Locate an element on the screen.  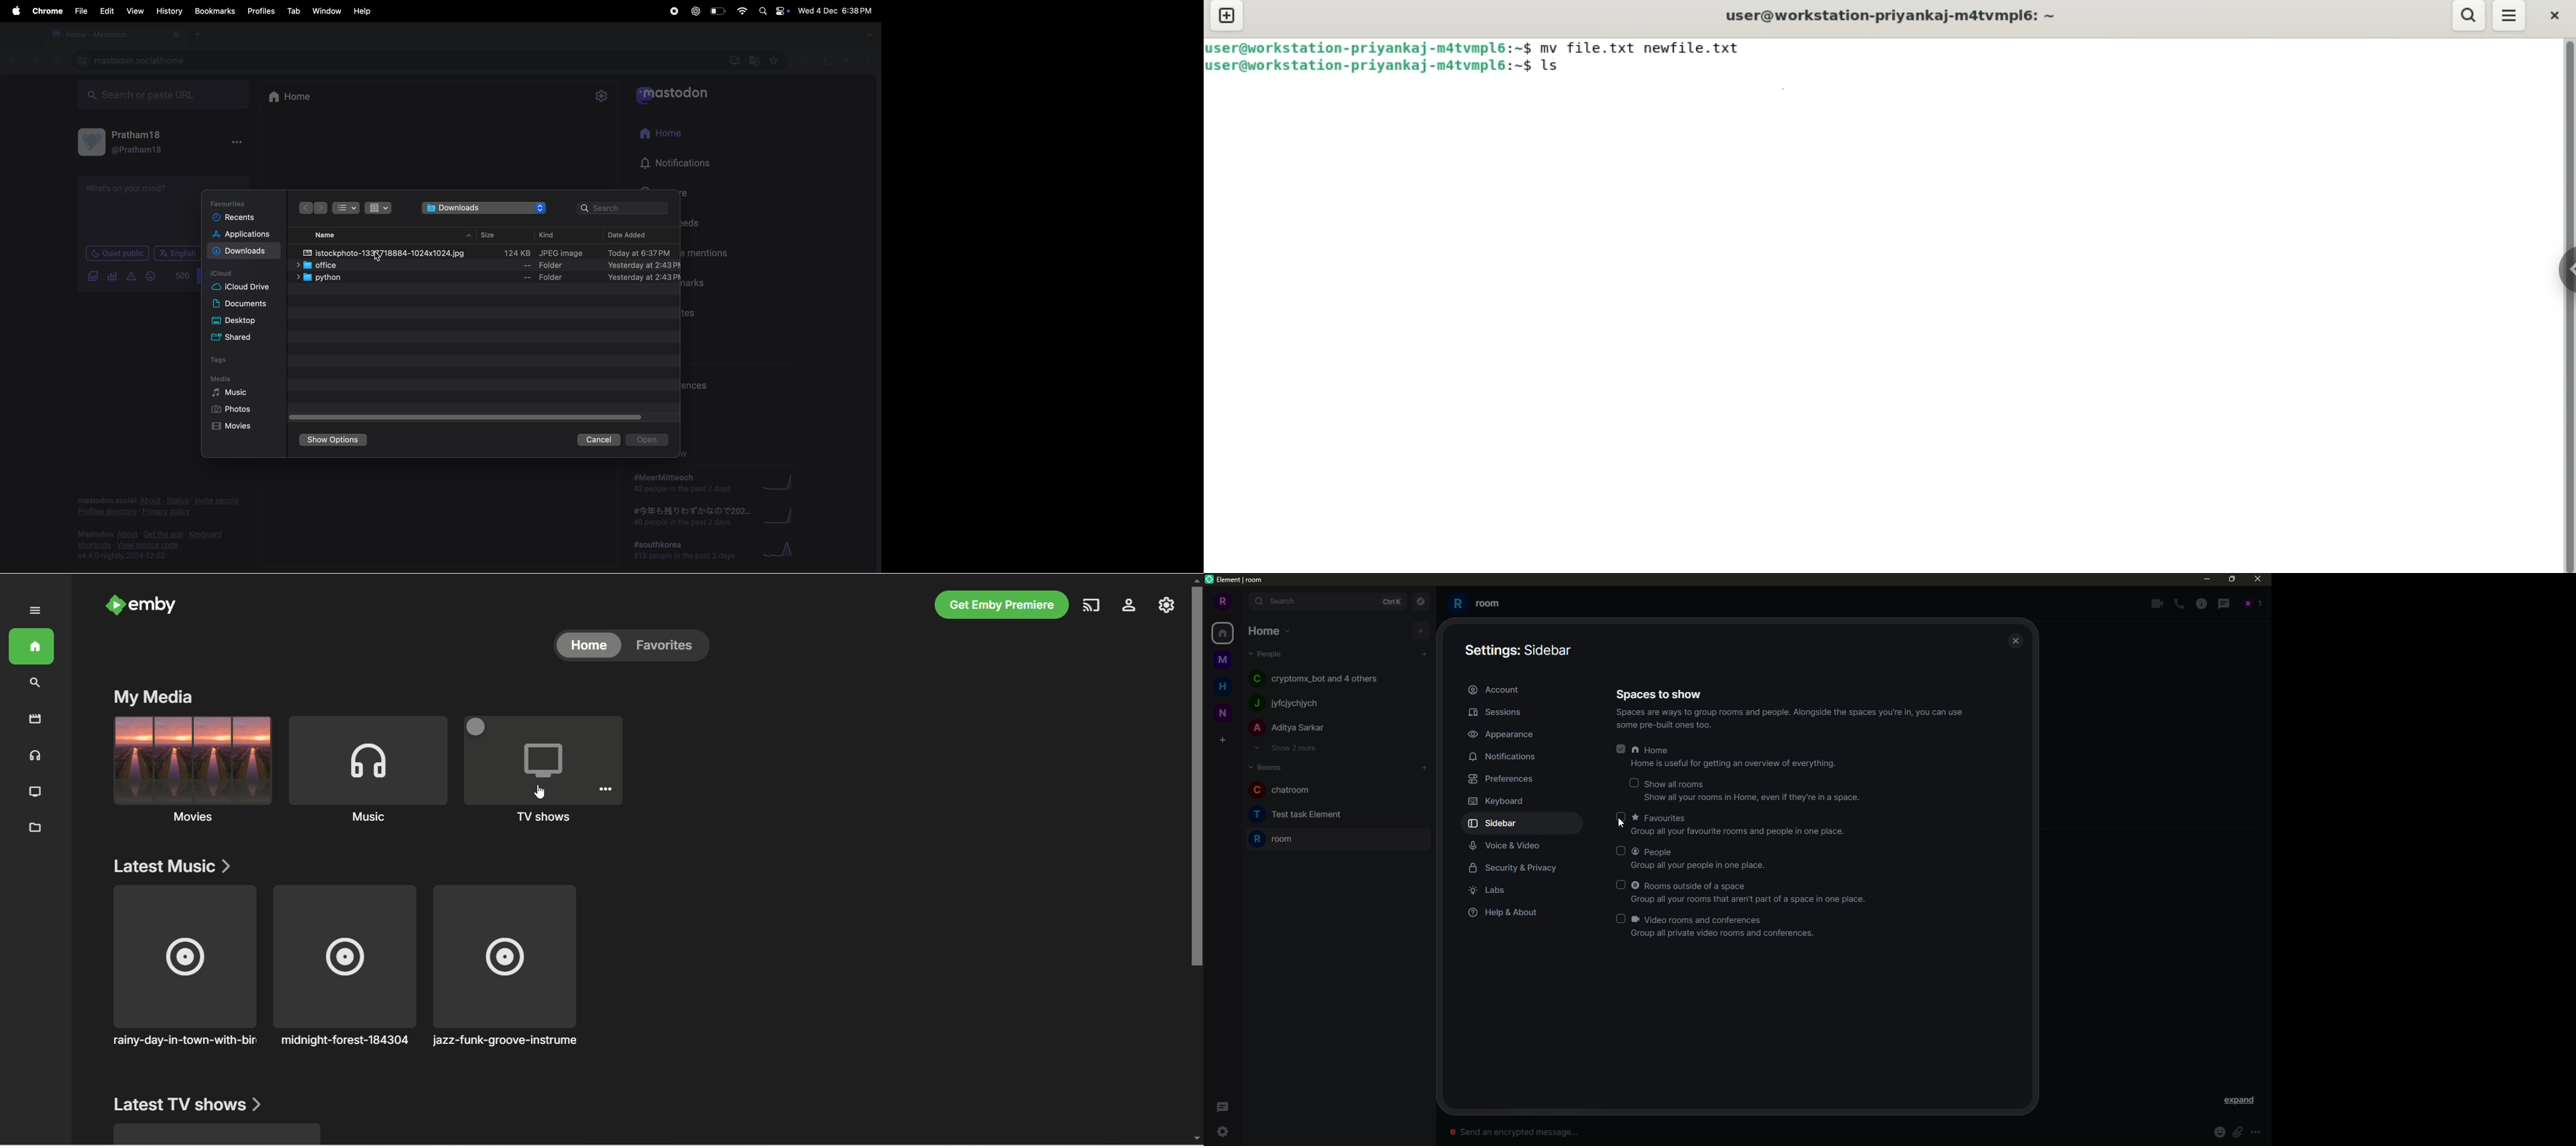
emoji is located at coordinates (2218, 1132).